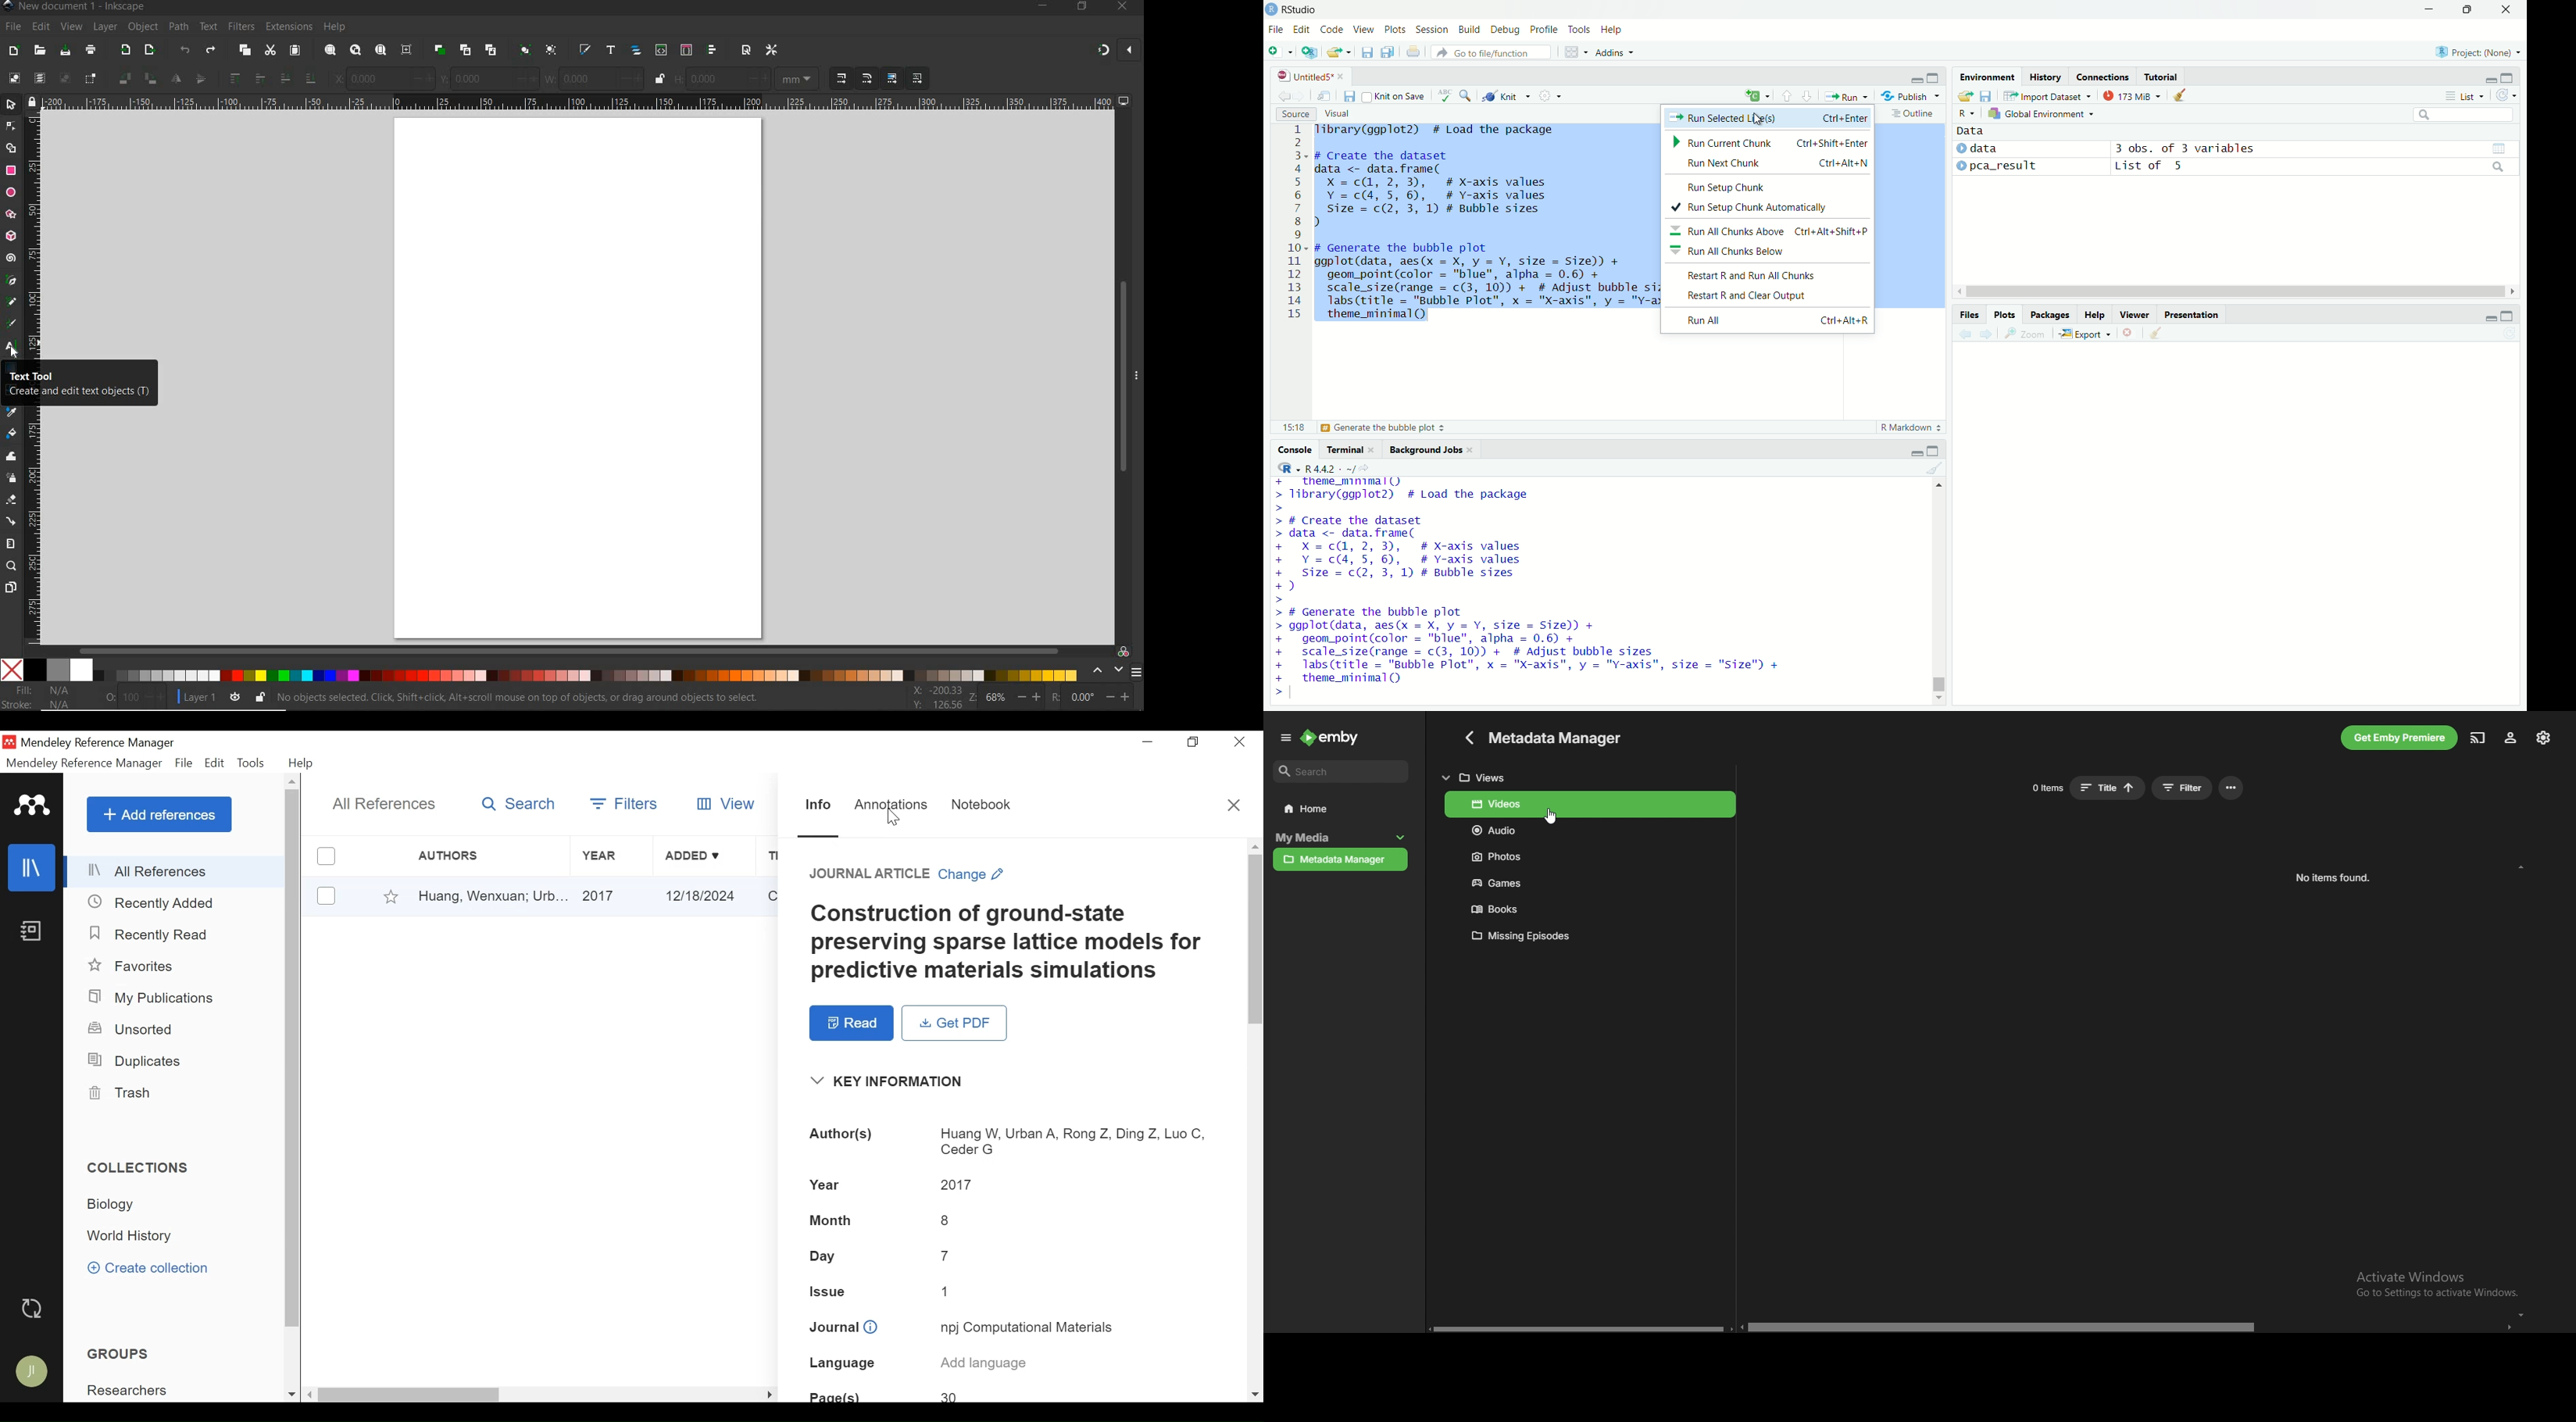  What do you see at coordinates (11, 193) in the screenshot?
I see `ellipse` at bounding box center [11, 193].